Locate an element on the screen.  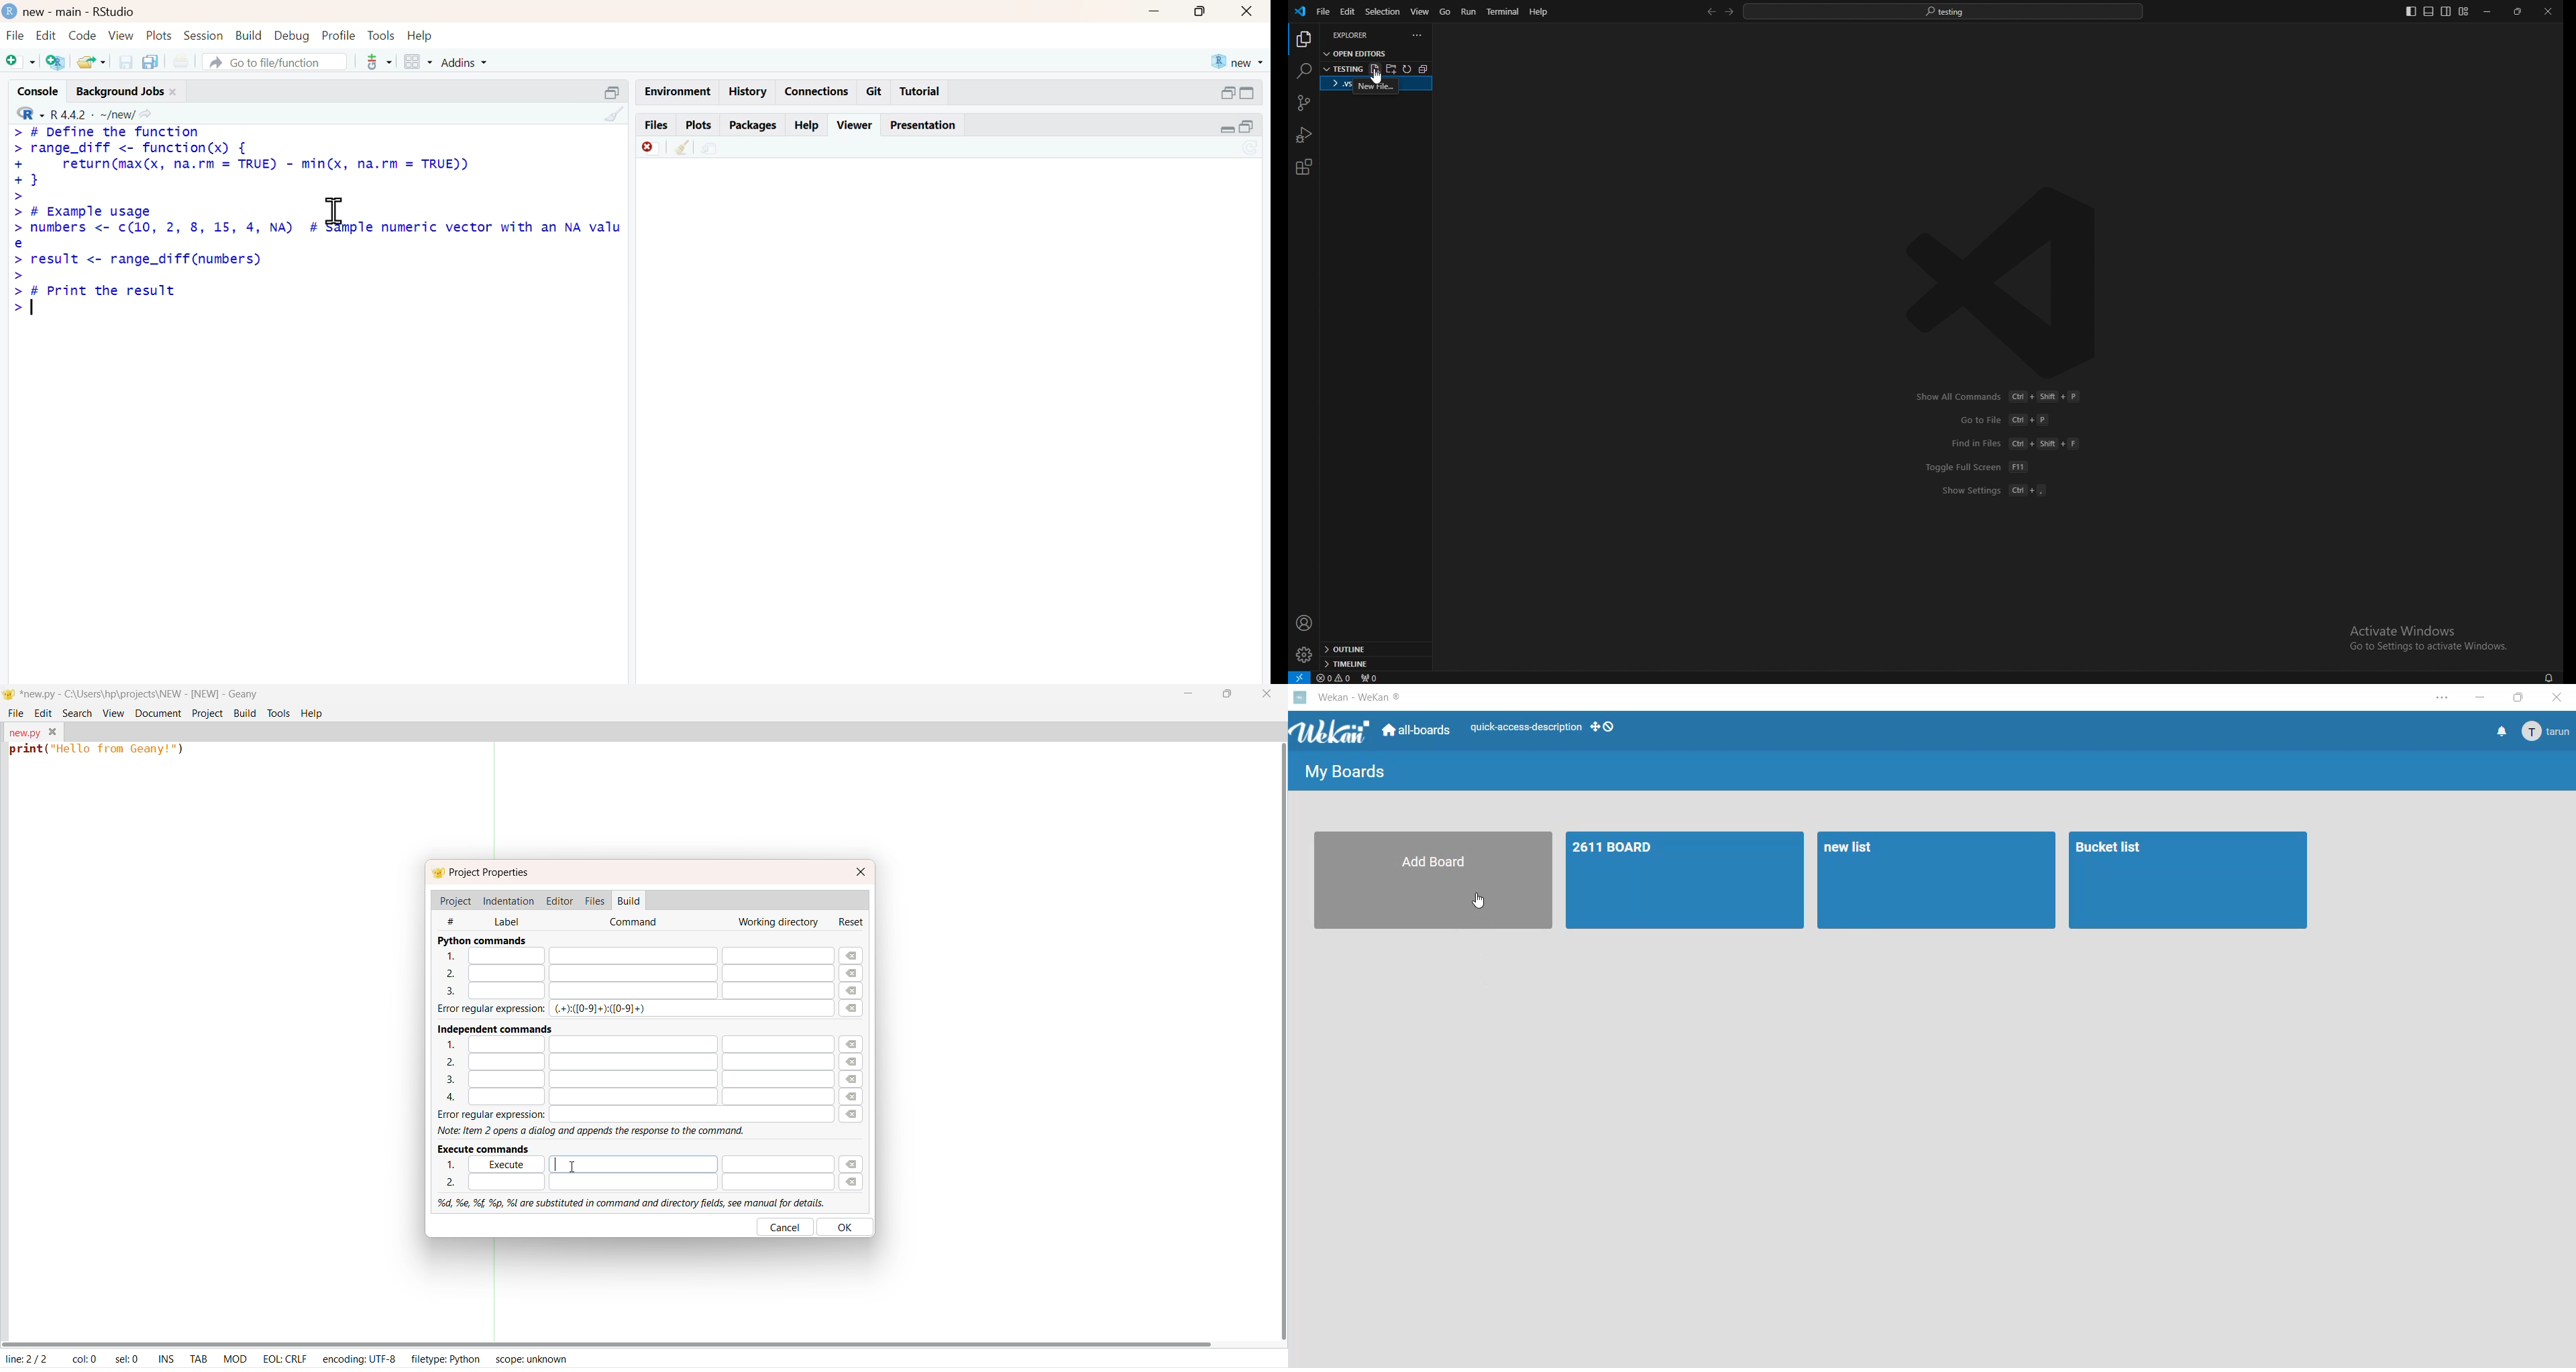
vscode logo is located at coordinates (2009, 282).